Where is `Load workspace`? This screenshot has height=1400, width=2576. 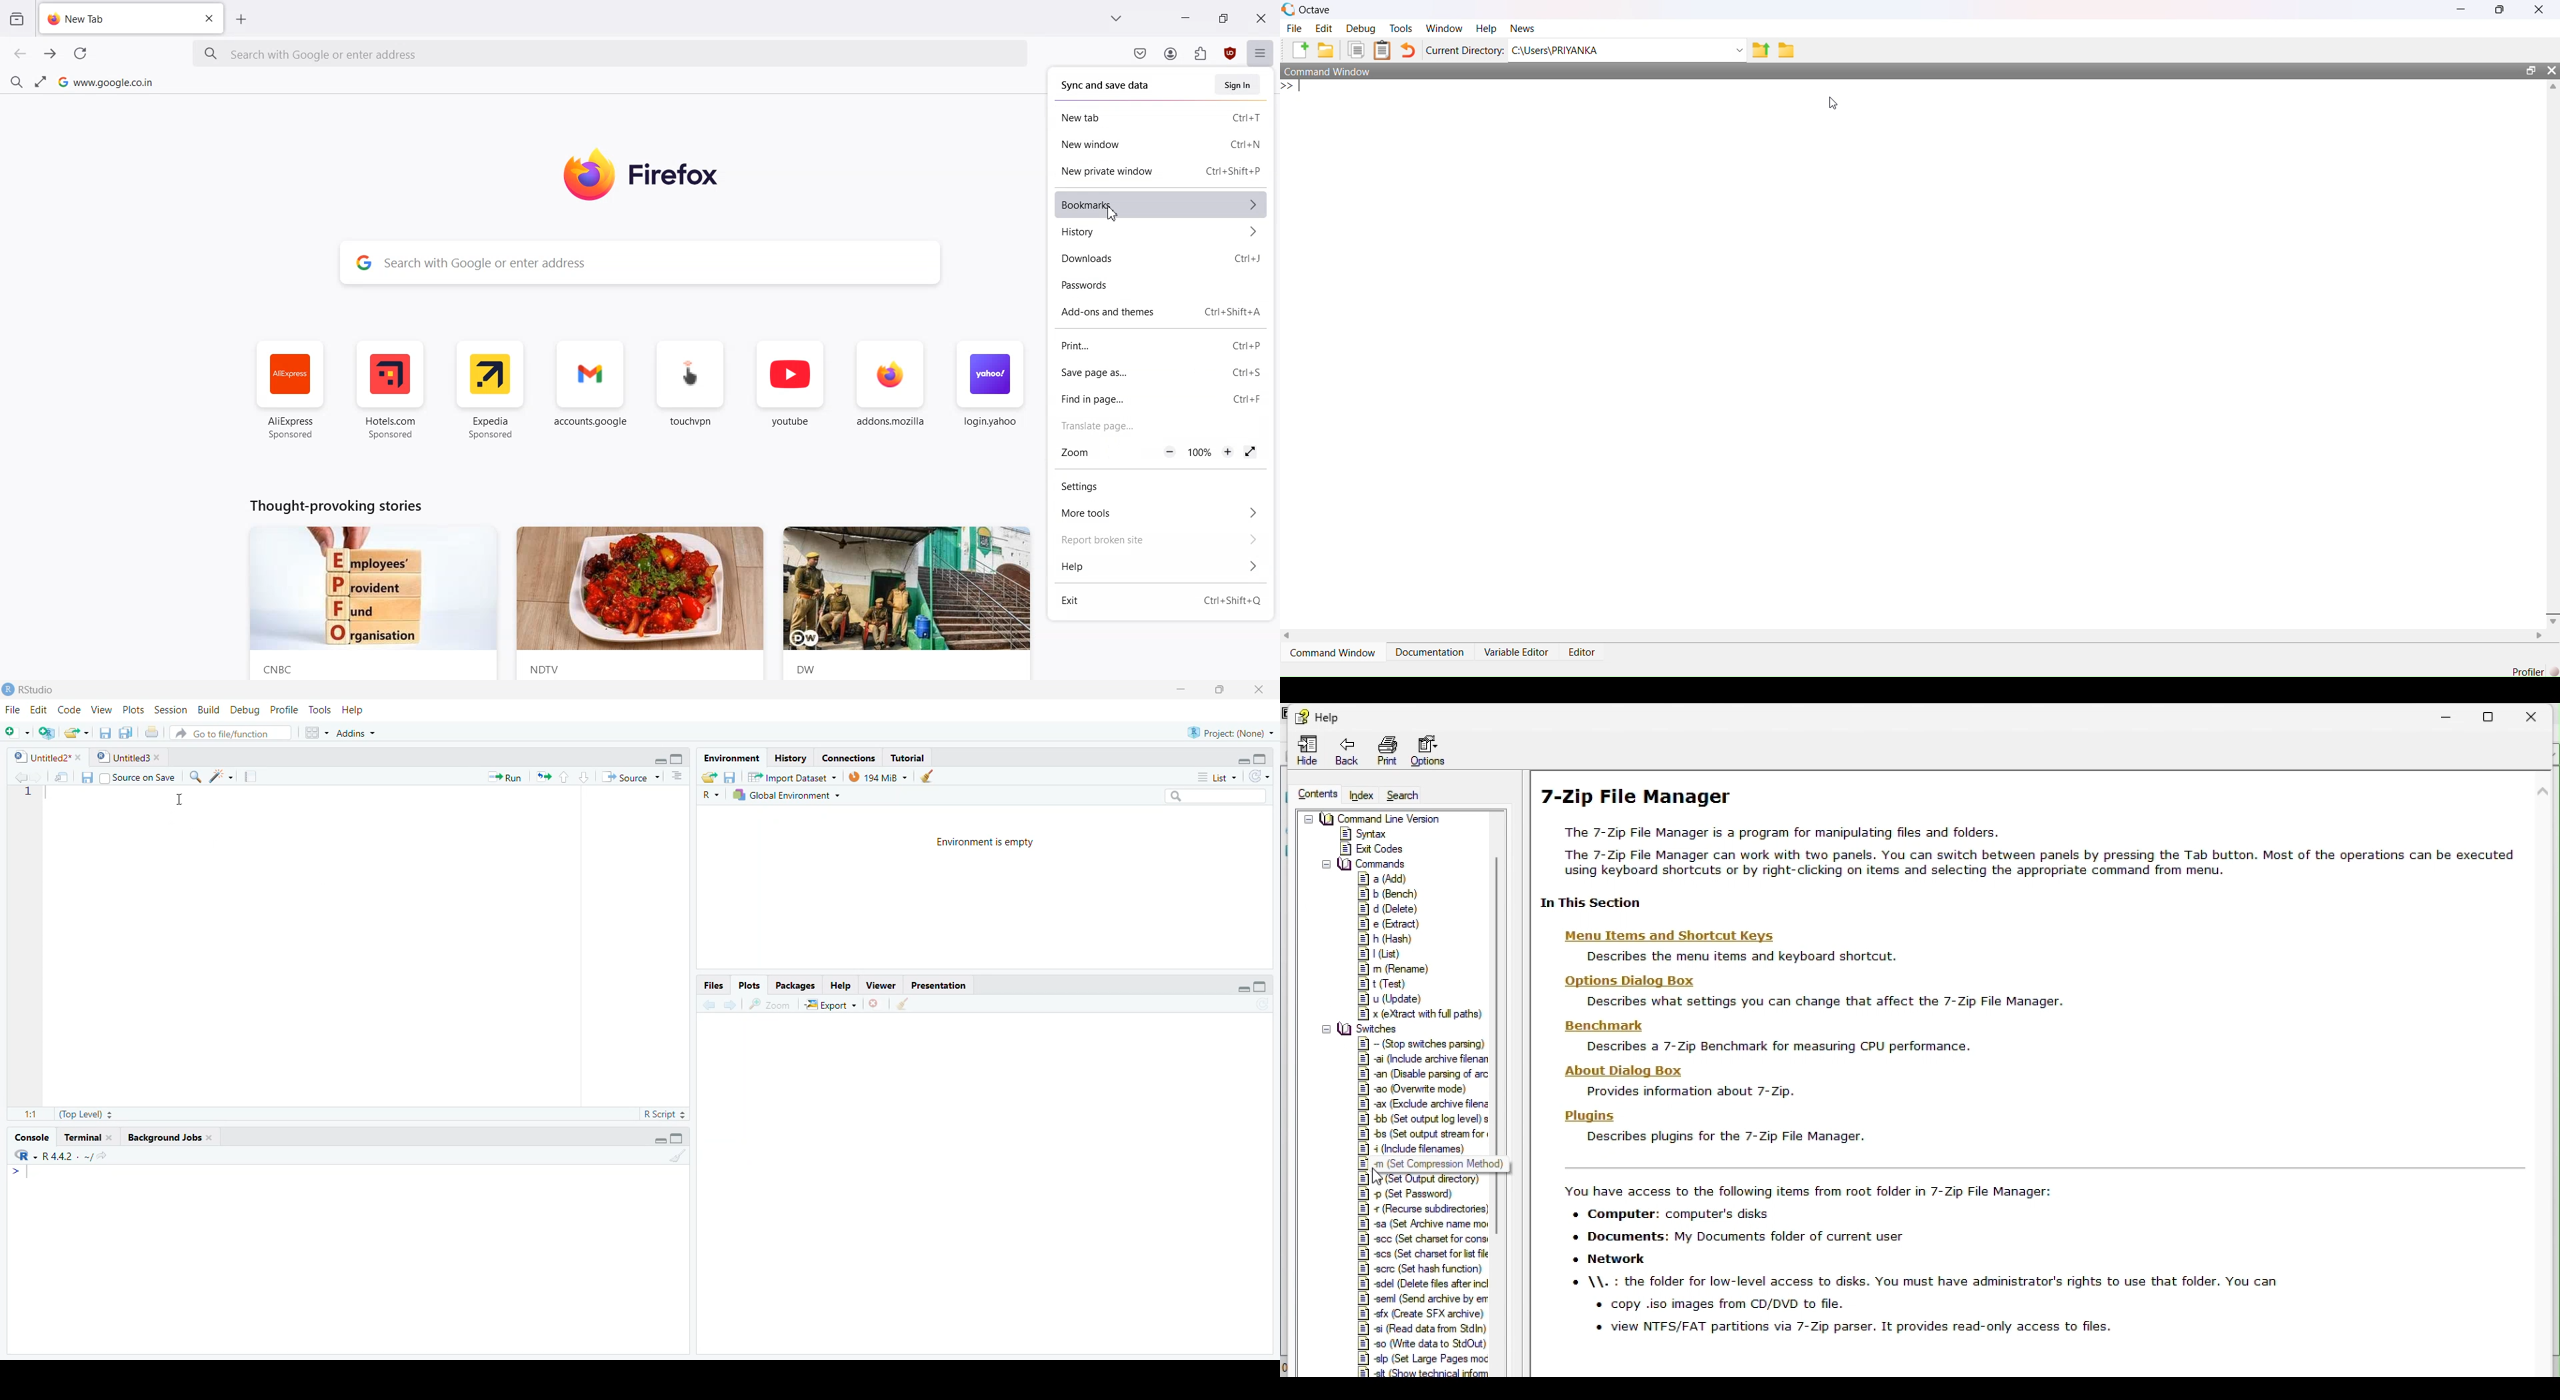
Load workspace is located at coordinates (709, 776).